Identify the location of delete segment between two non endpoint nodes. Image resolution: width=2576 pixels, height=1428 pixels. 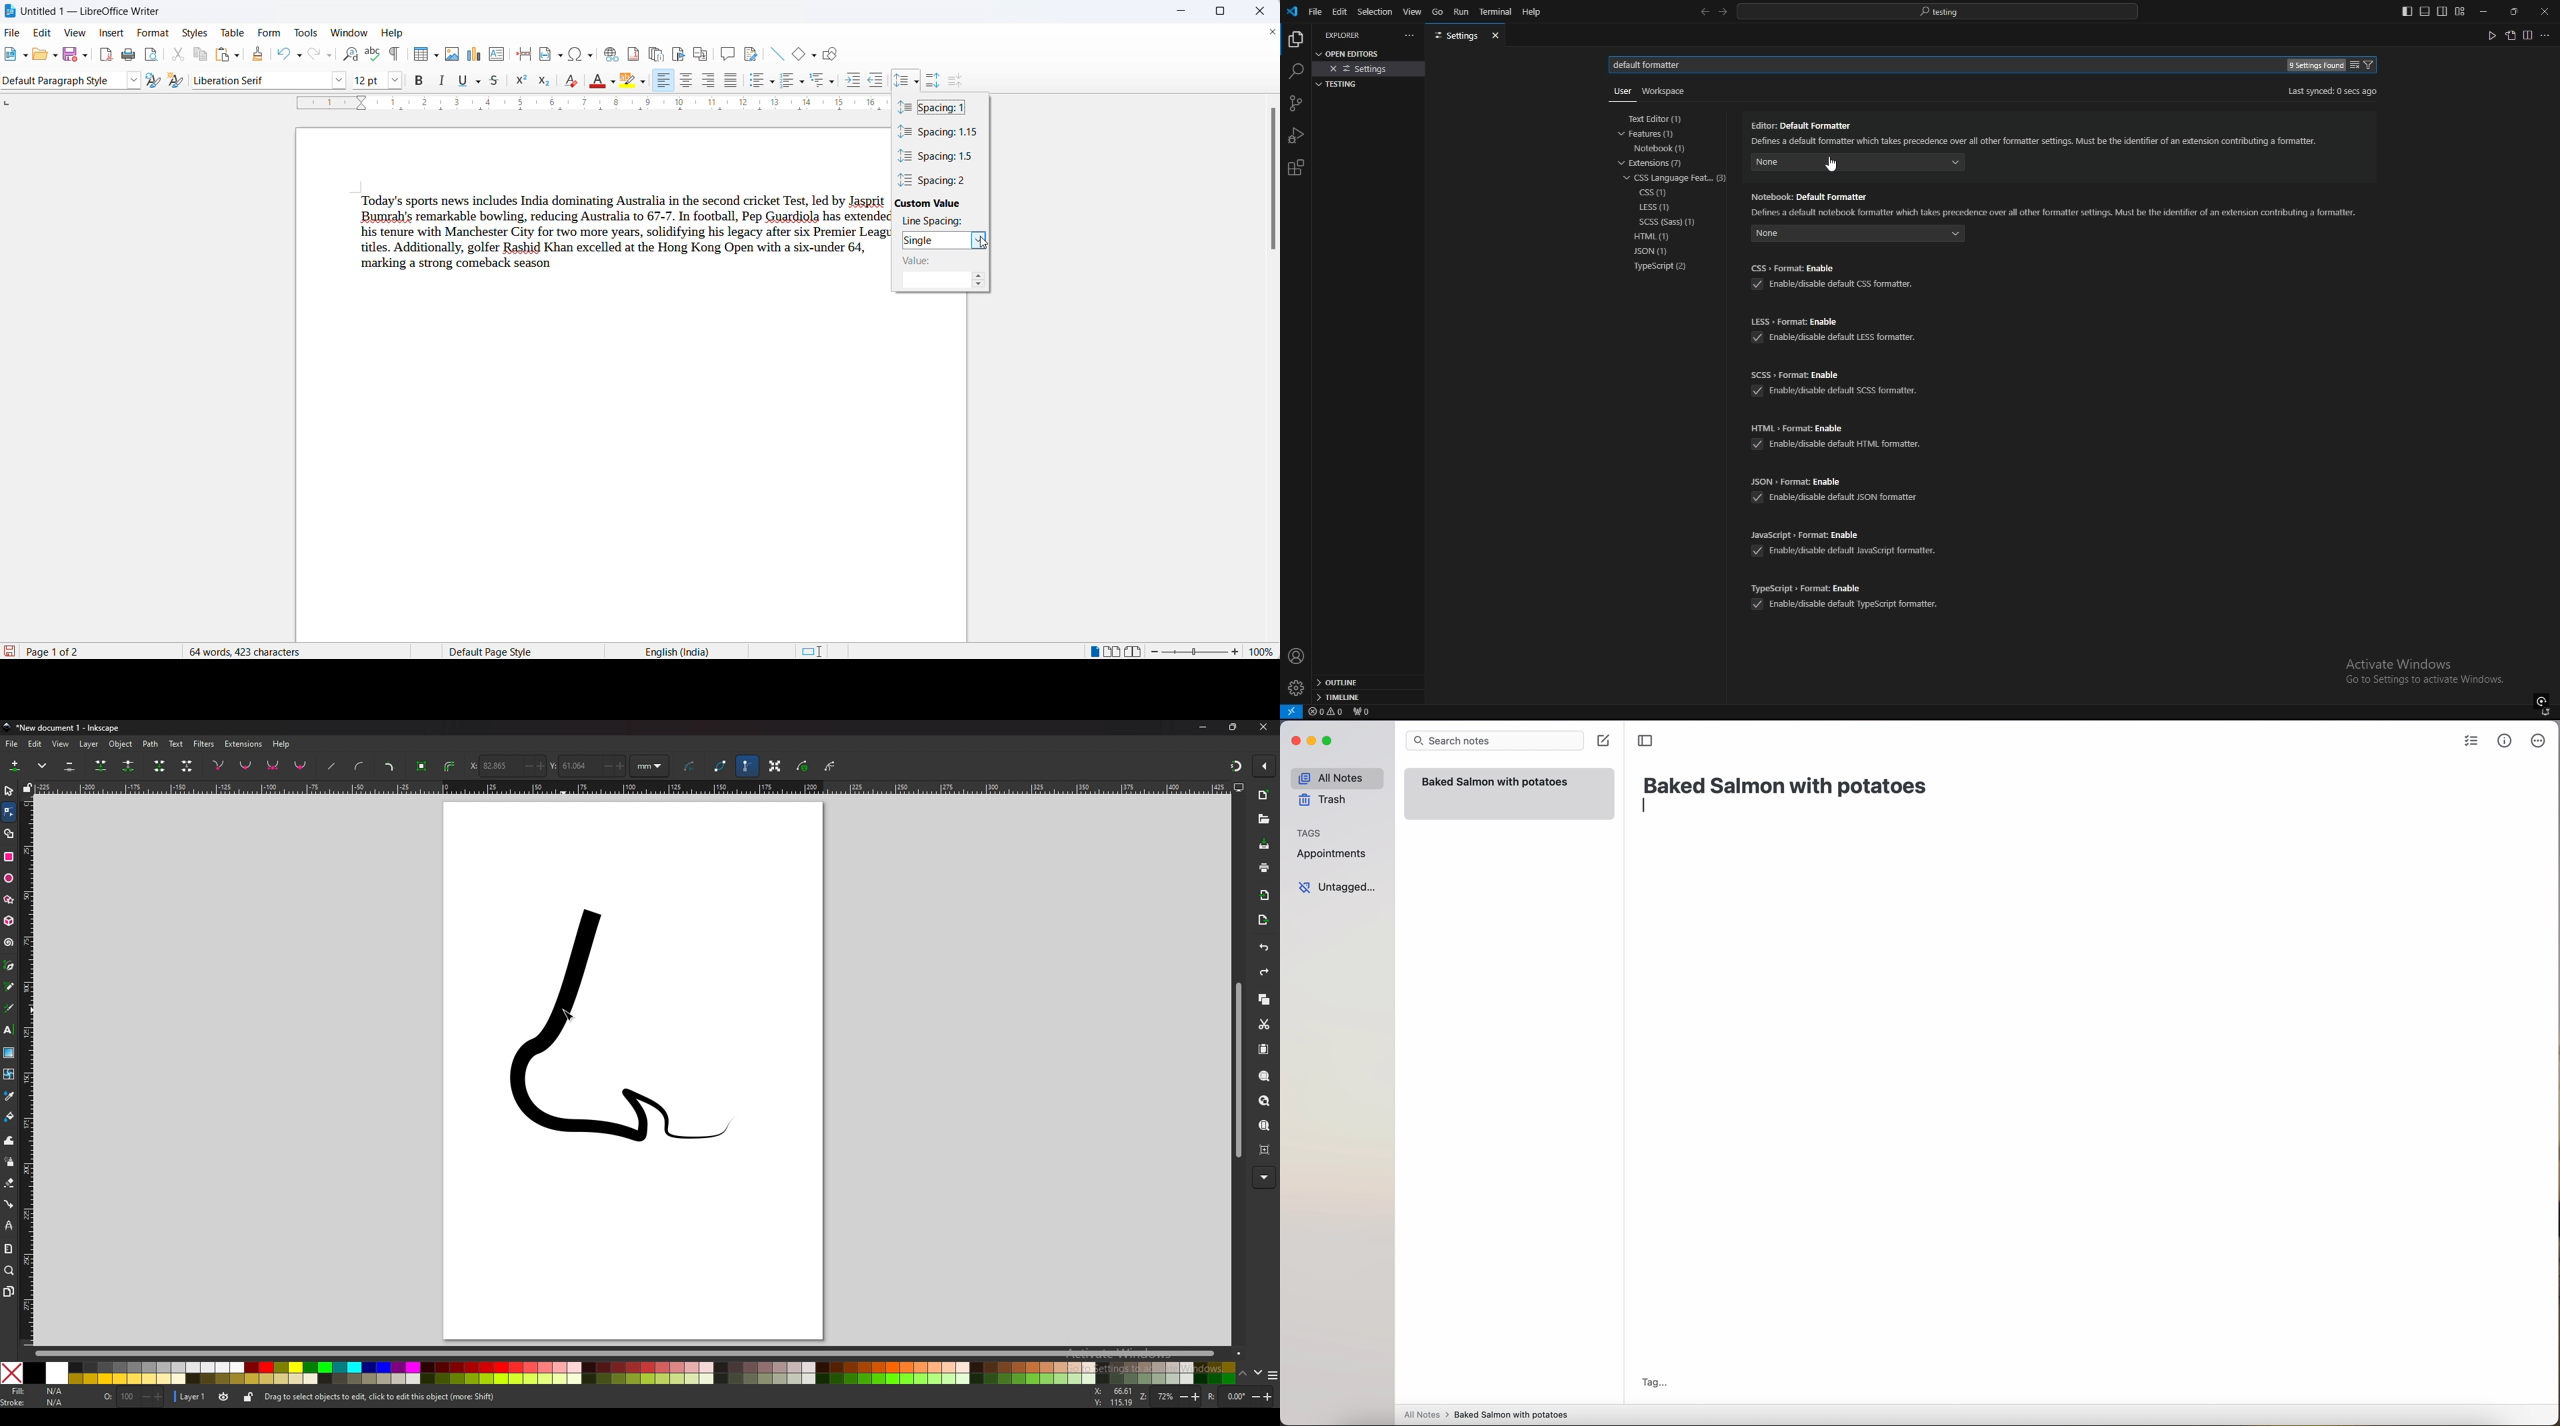
(188, 767).